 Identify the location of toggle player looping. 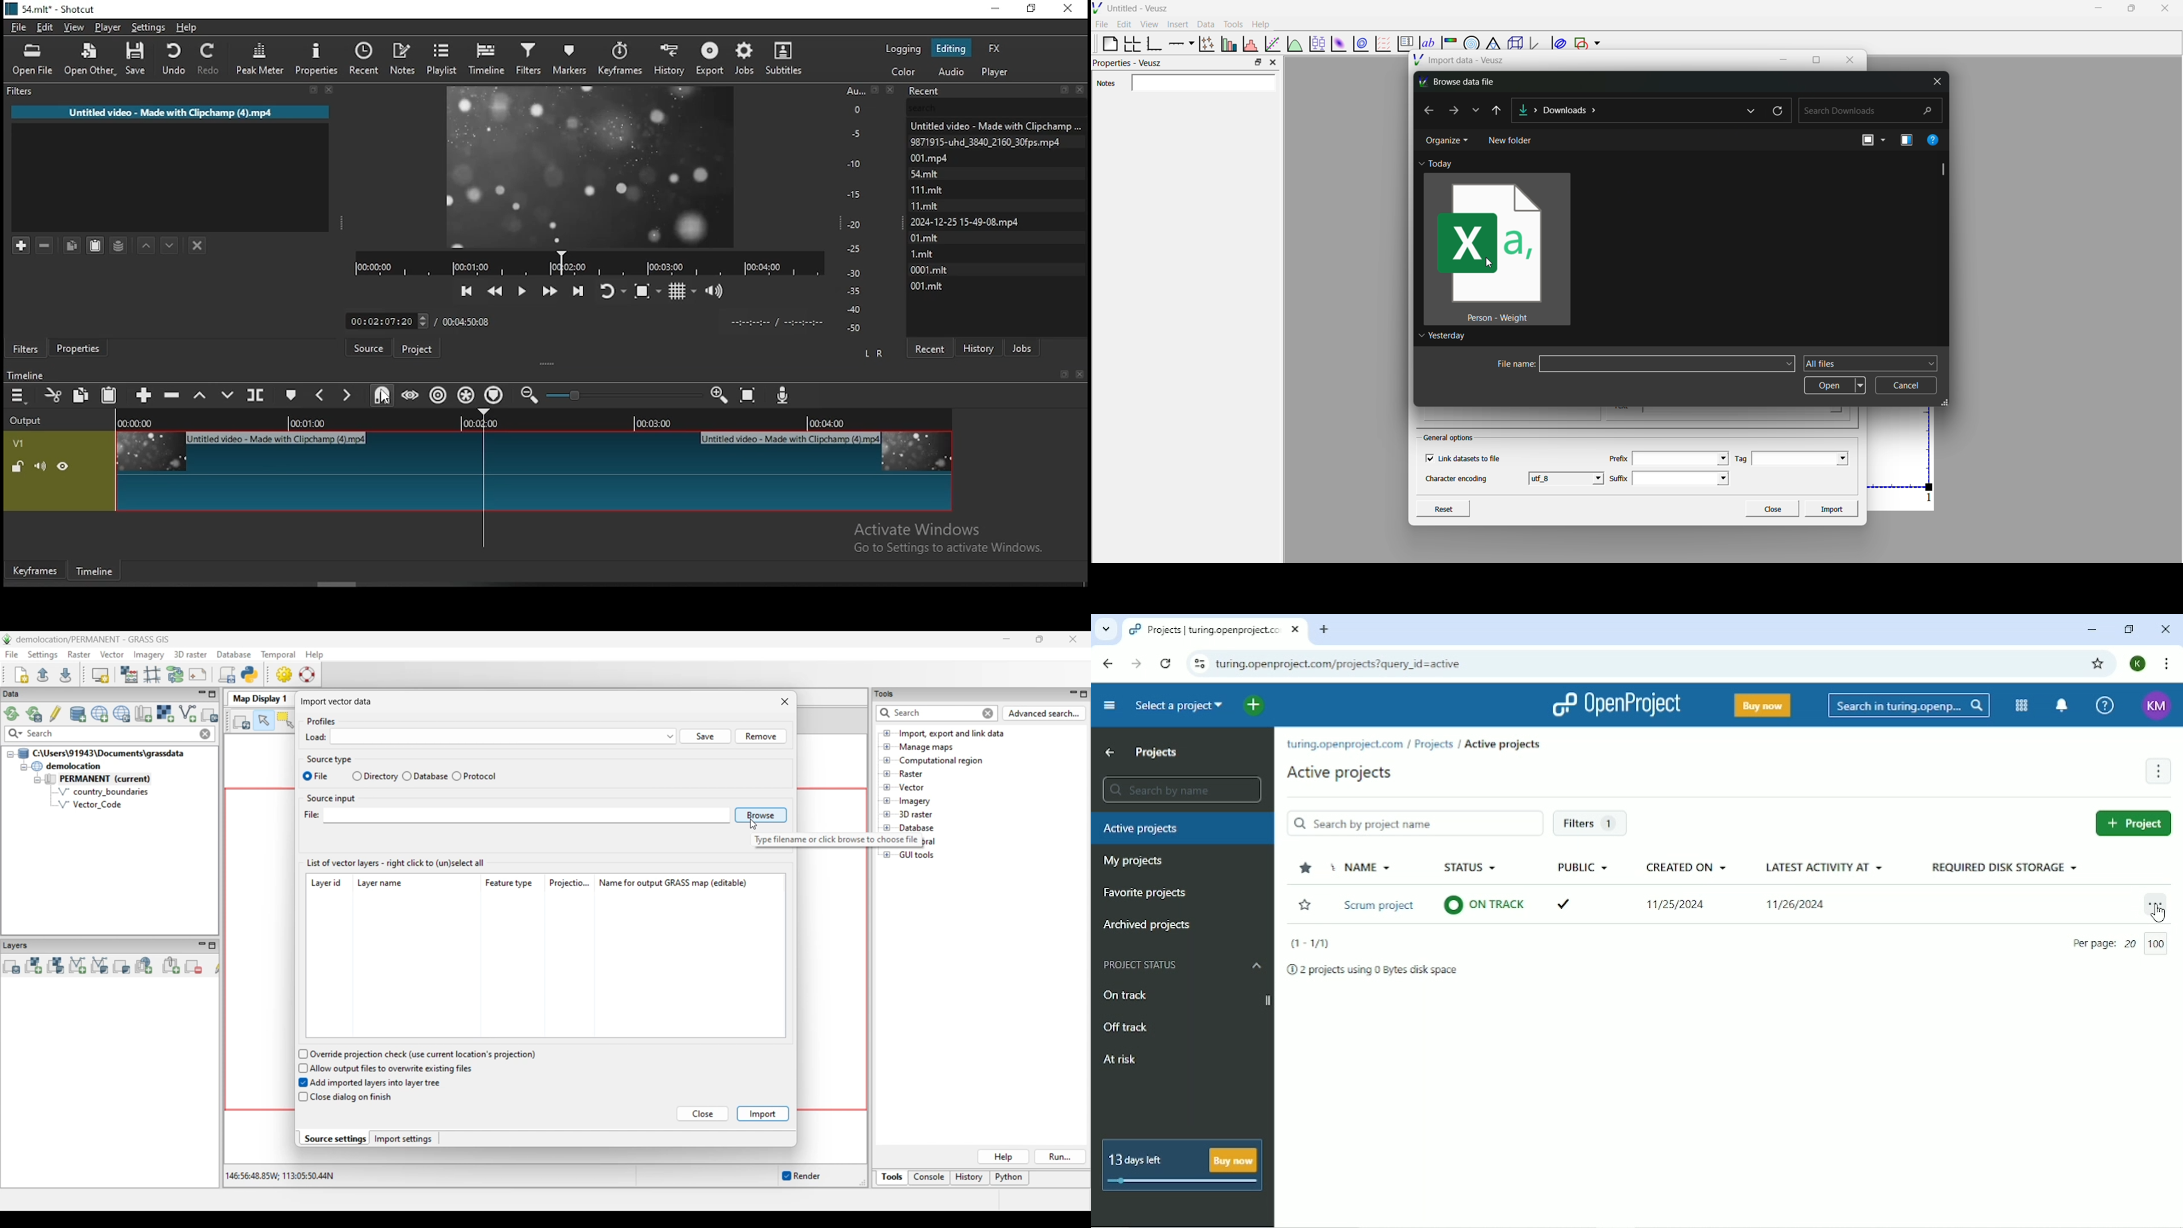
(612, 292).